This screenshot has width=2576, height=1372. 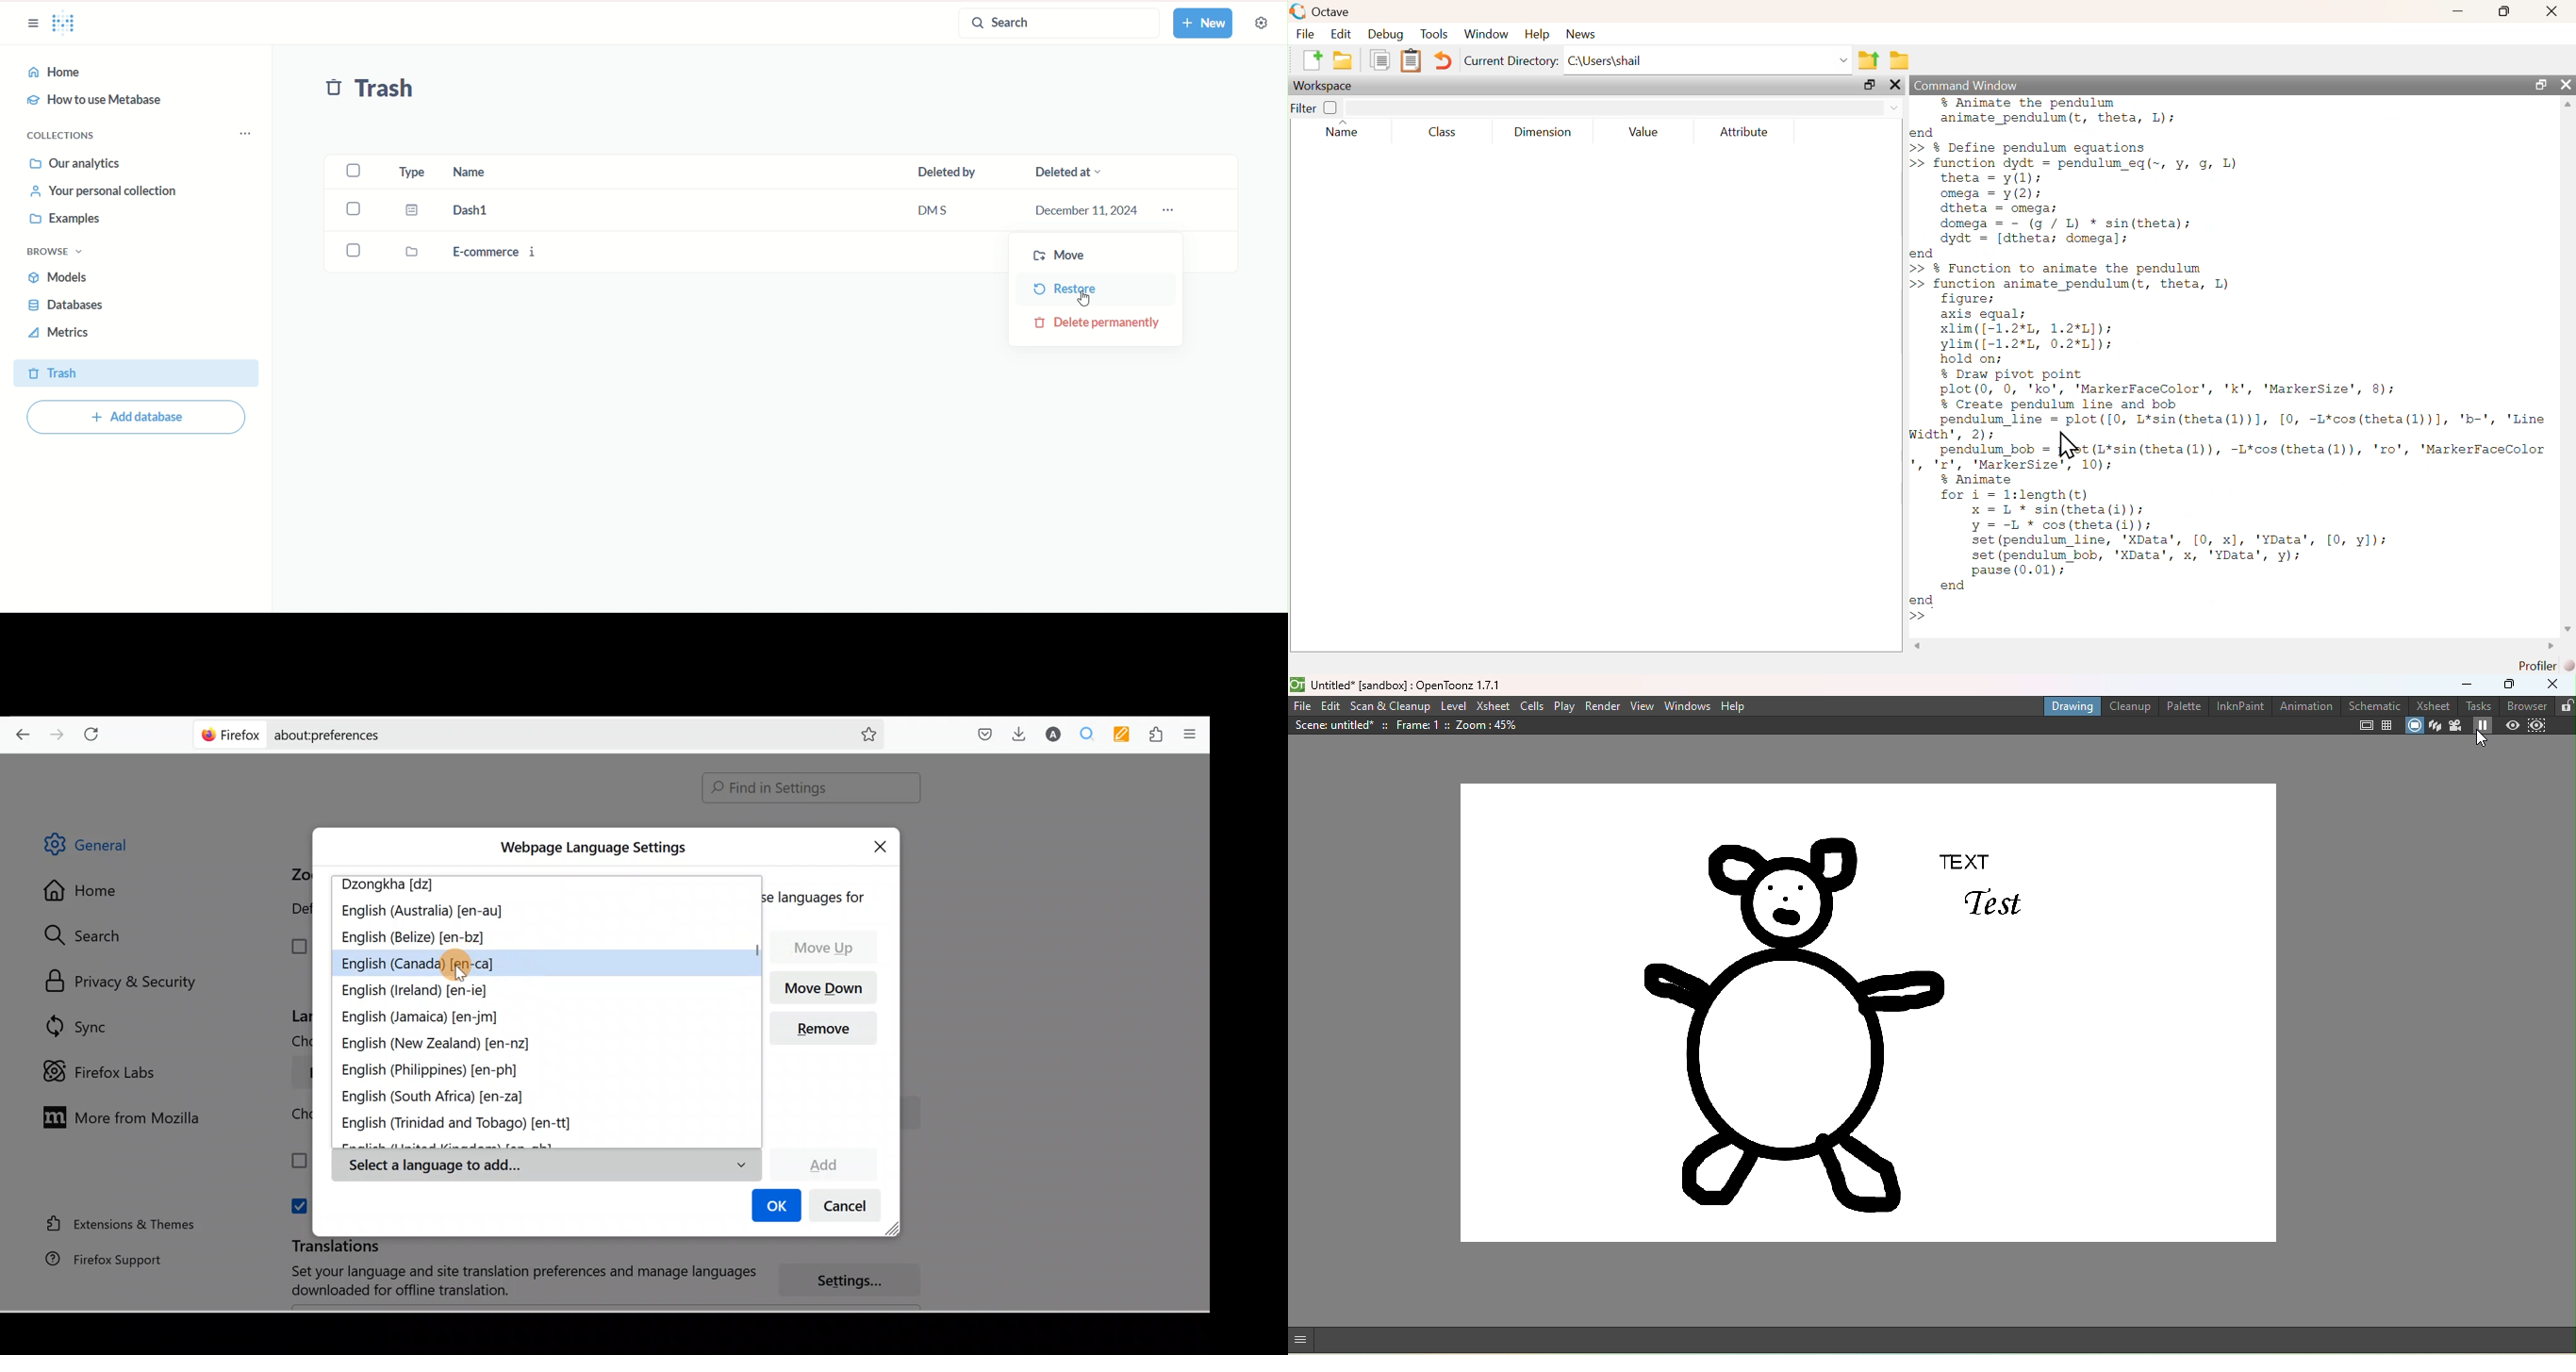 I want to click on Xsheet, so click(x=1491, y=705).